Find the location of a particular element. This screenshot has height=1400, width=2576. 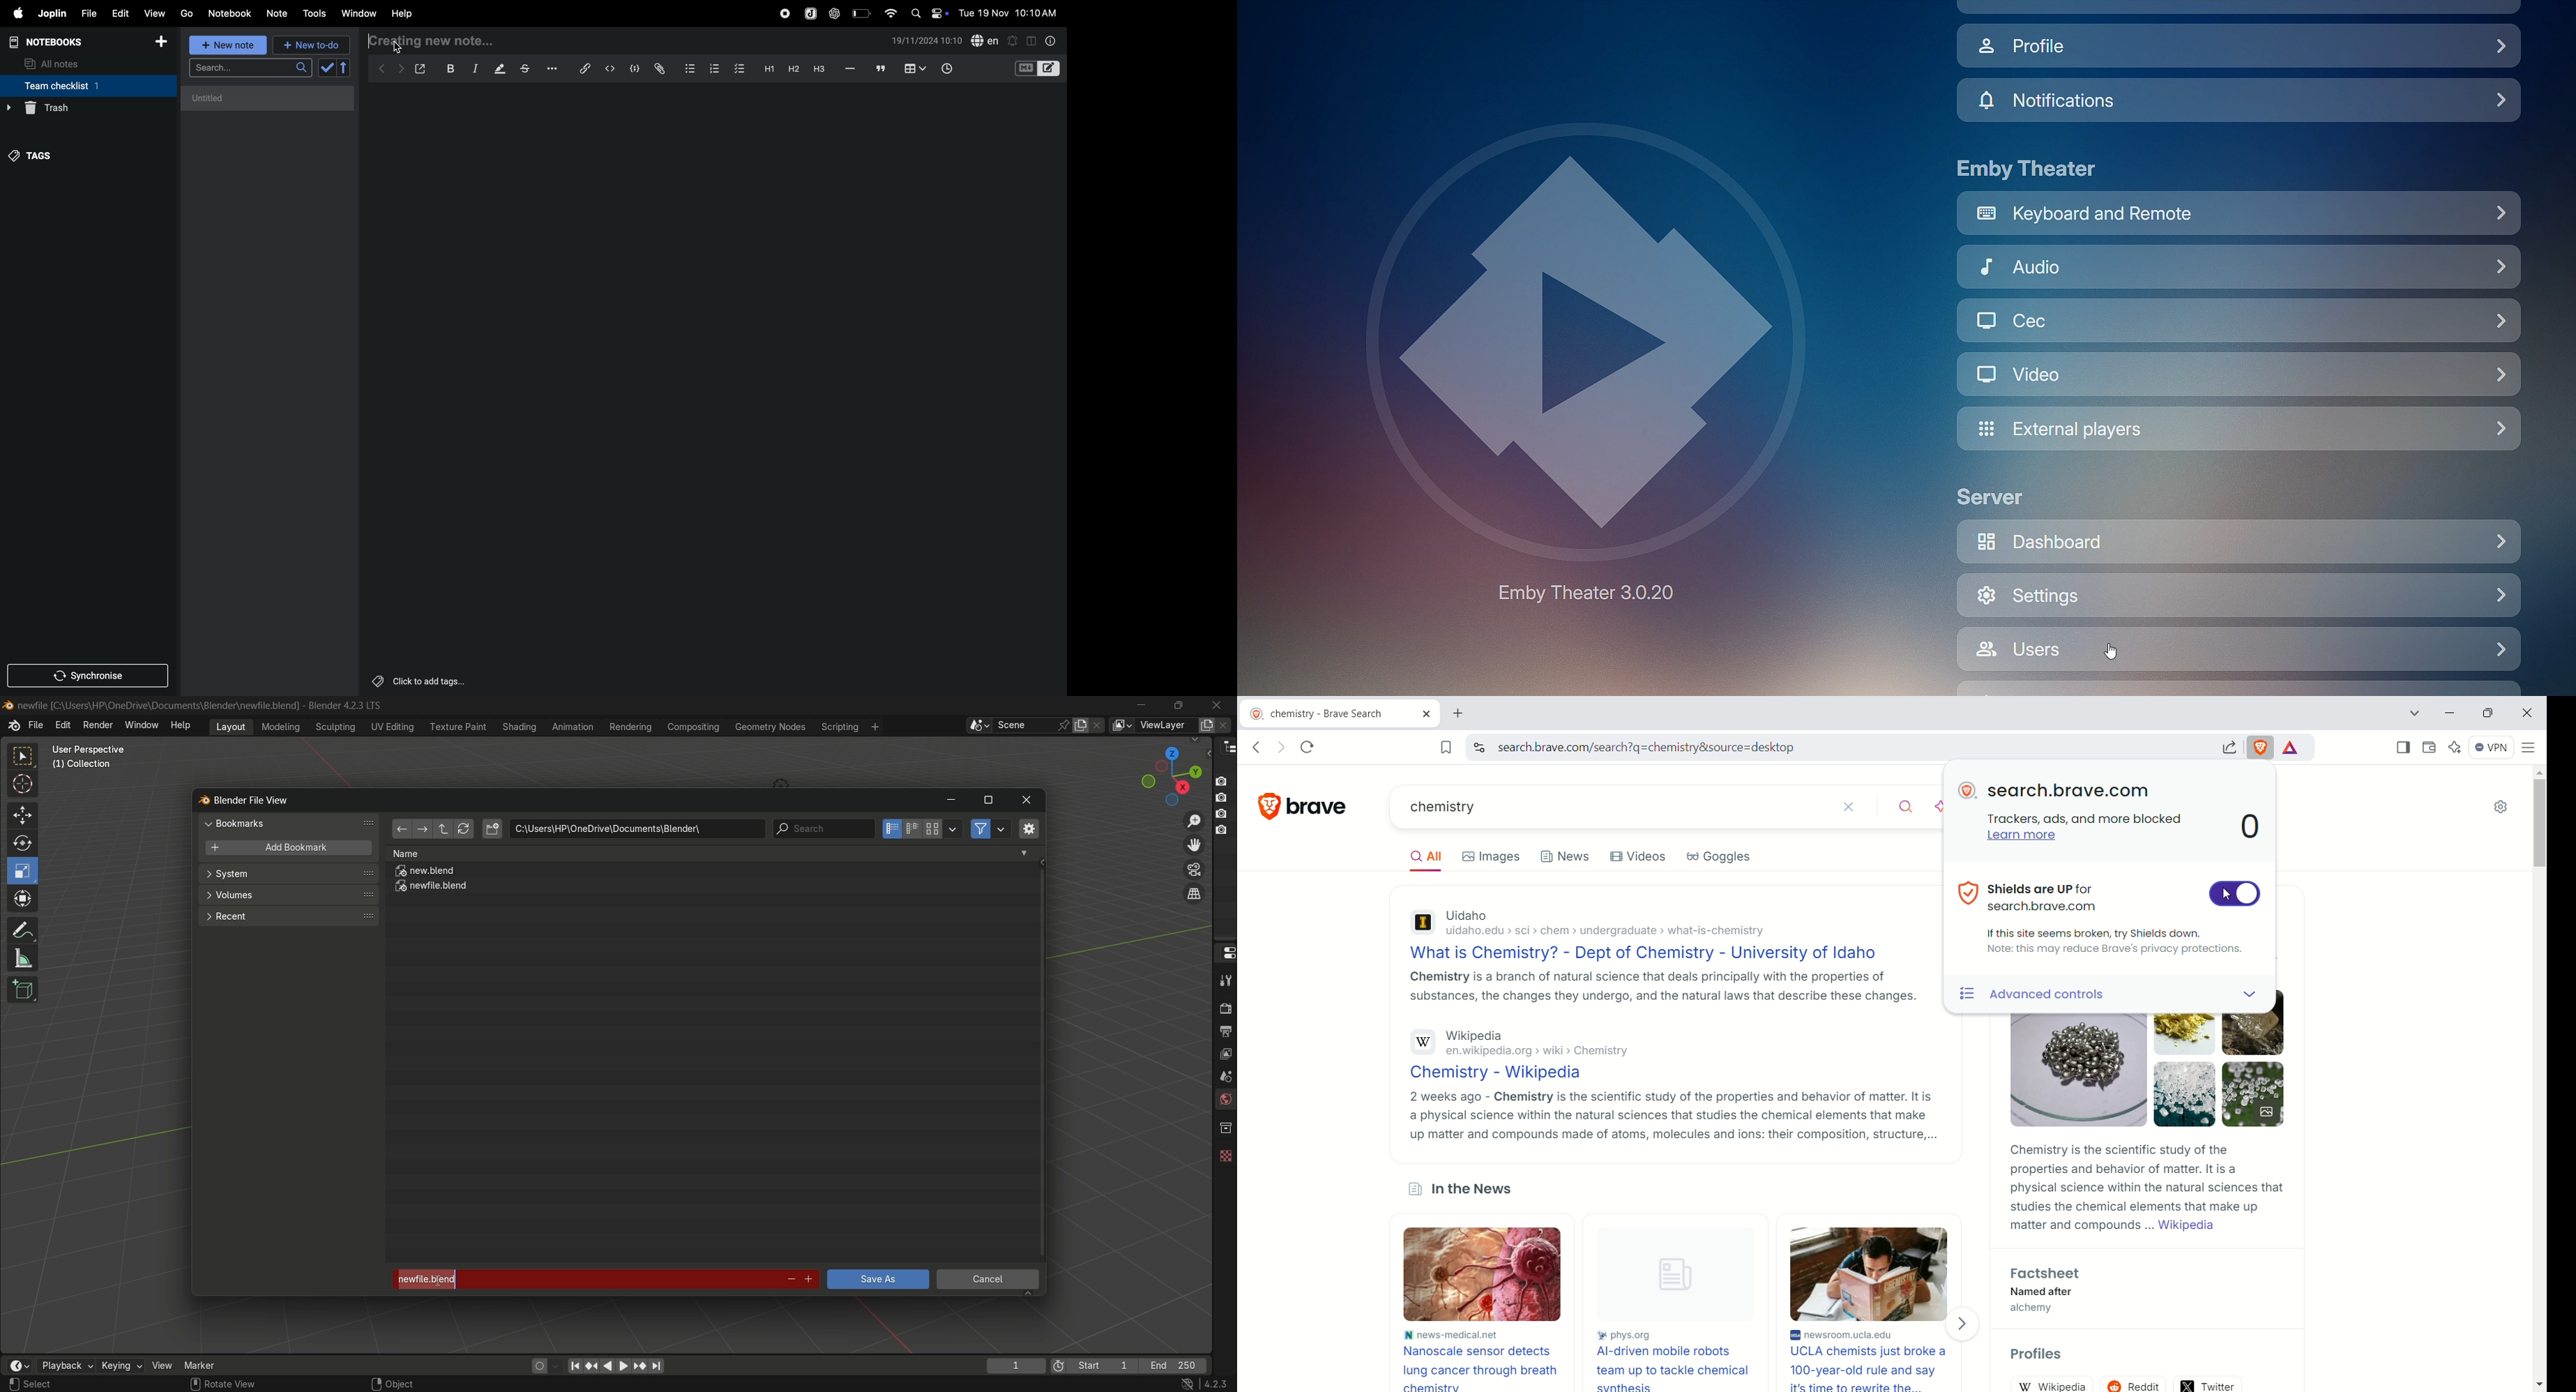

texture is located at coordinates (1224, 1153).